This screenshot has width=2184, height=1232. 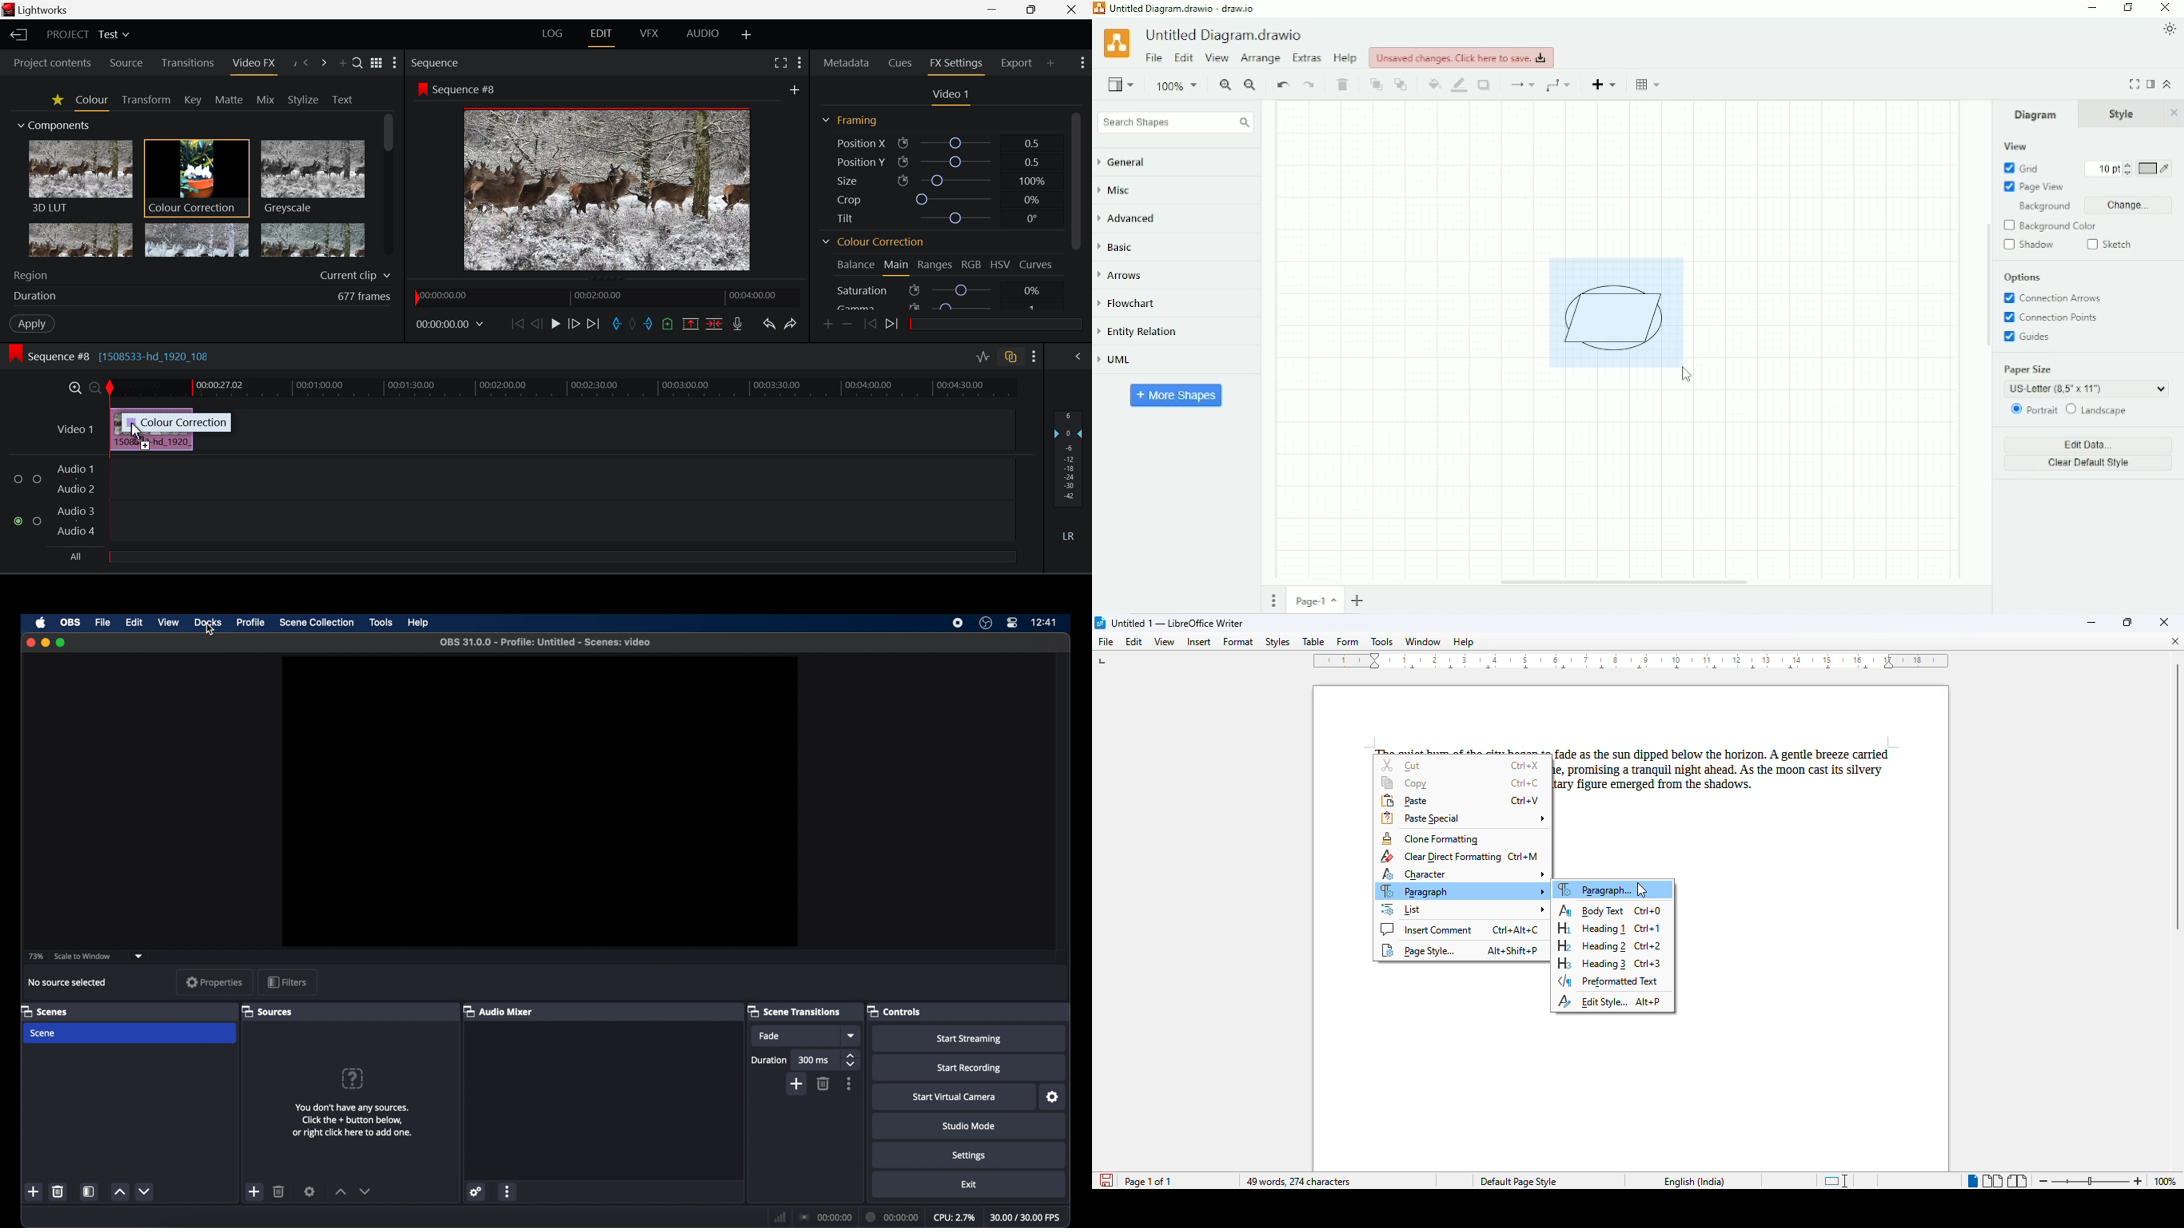 What do you see at coordinates (1486, 85) in the screenshot?
I see `Shadow` at bounding box center [1486, 85].